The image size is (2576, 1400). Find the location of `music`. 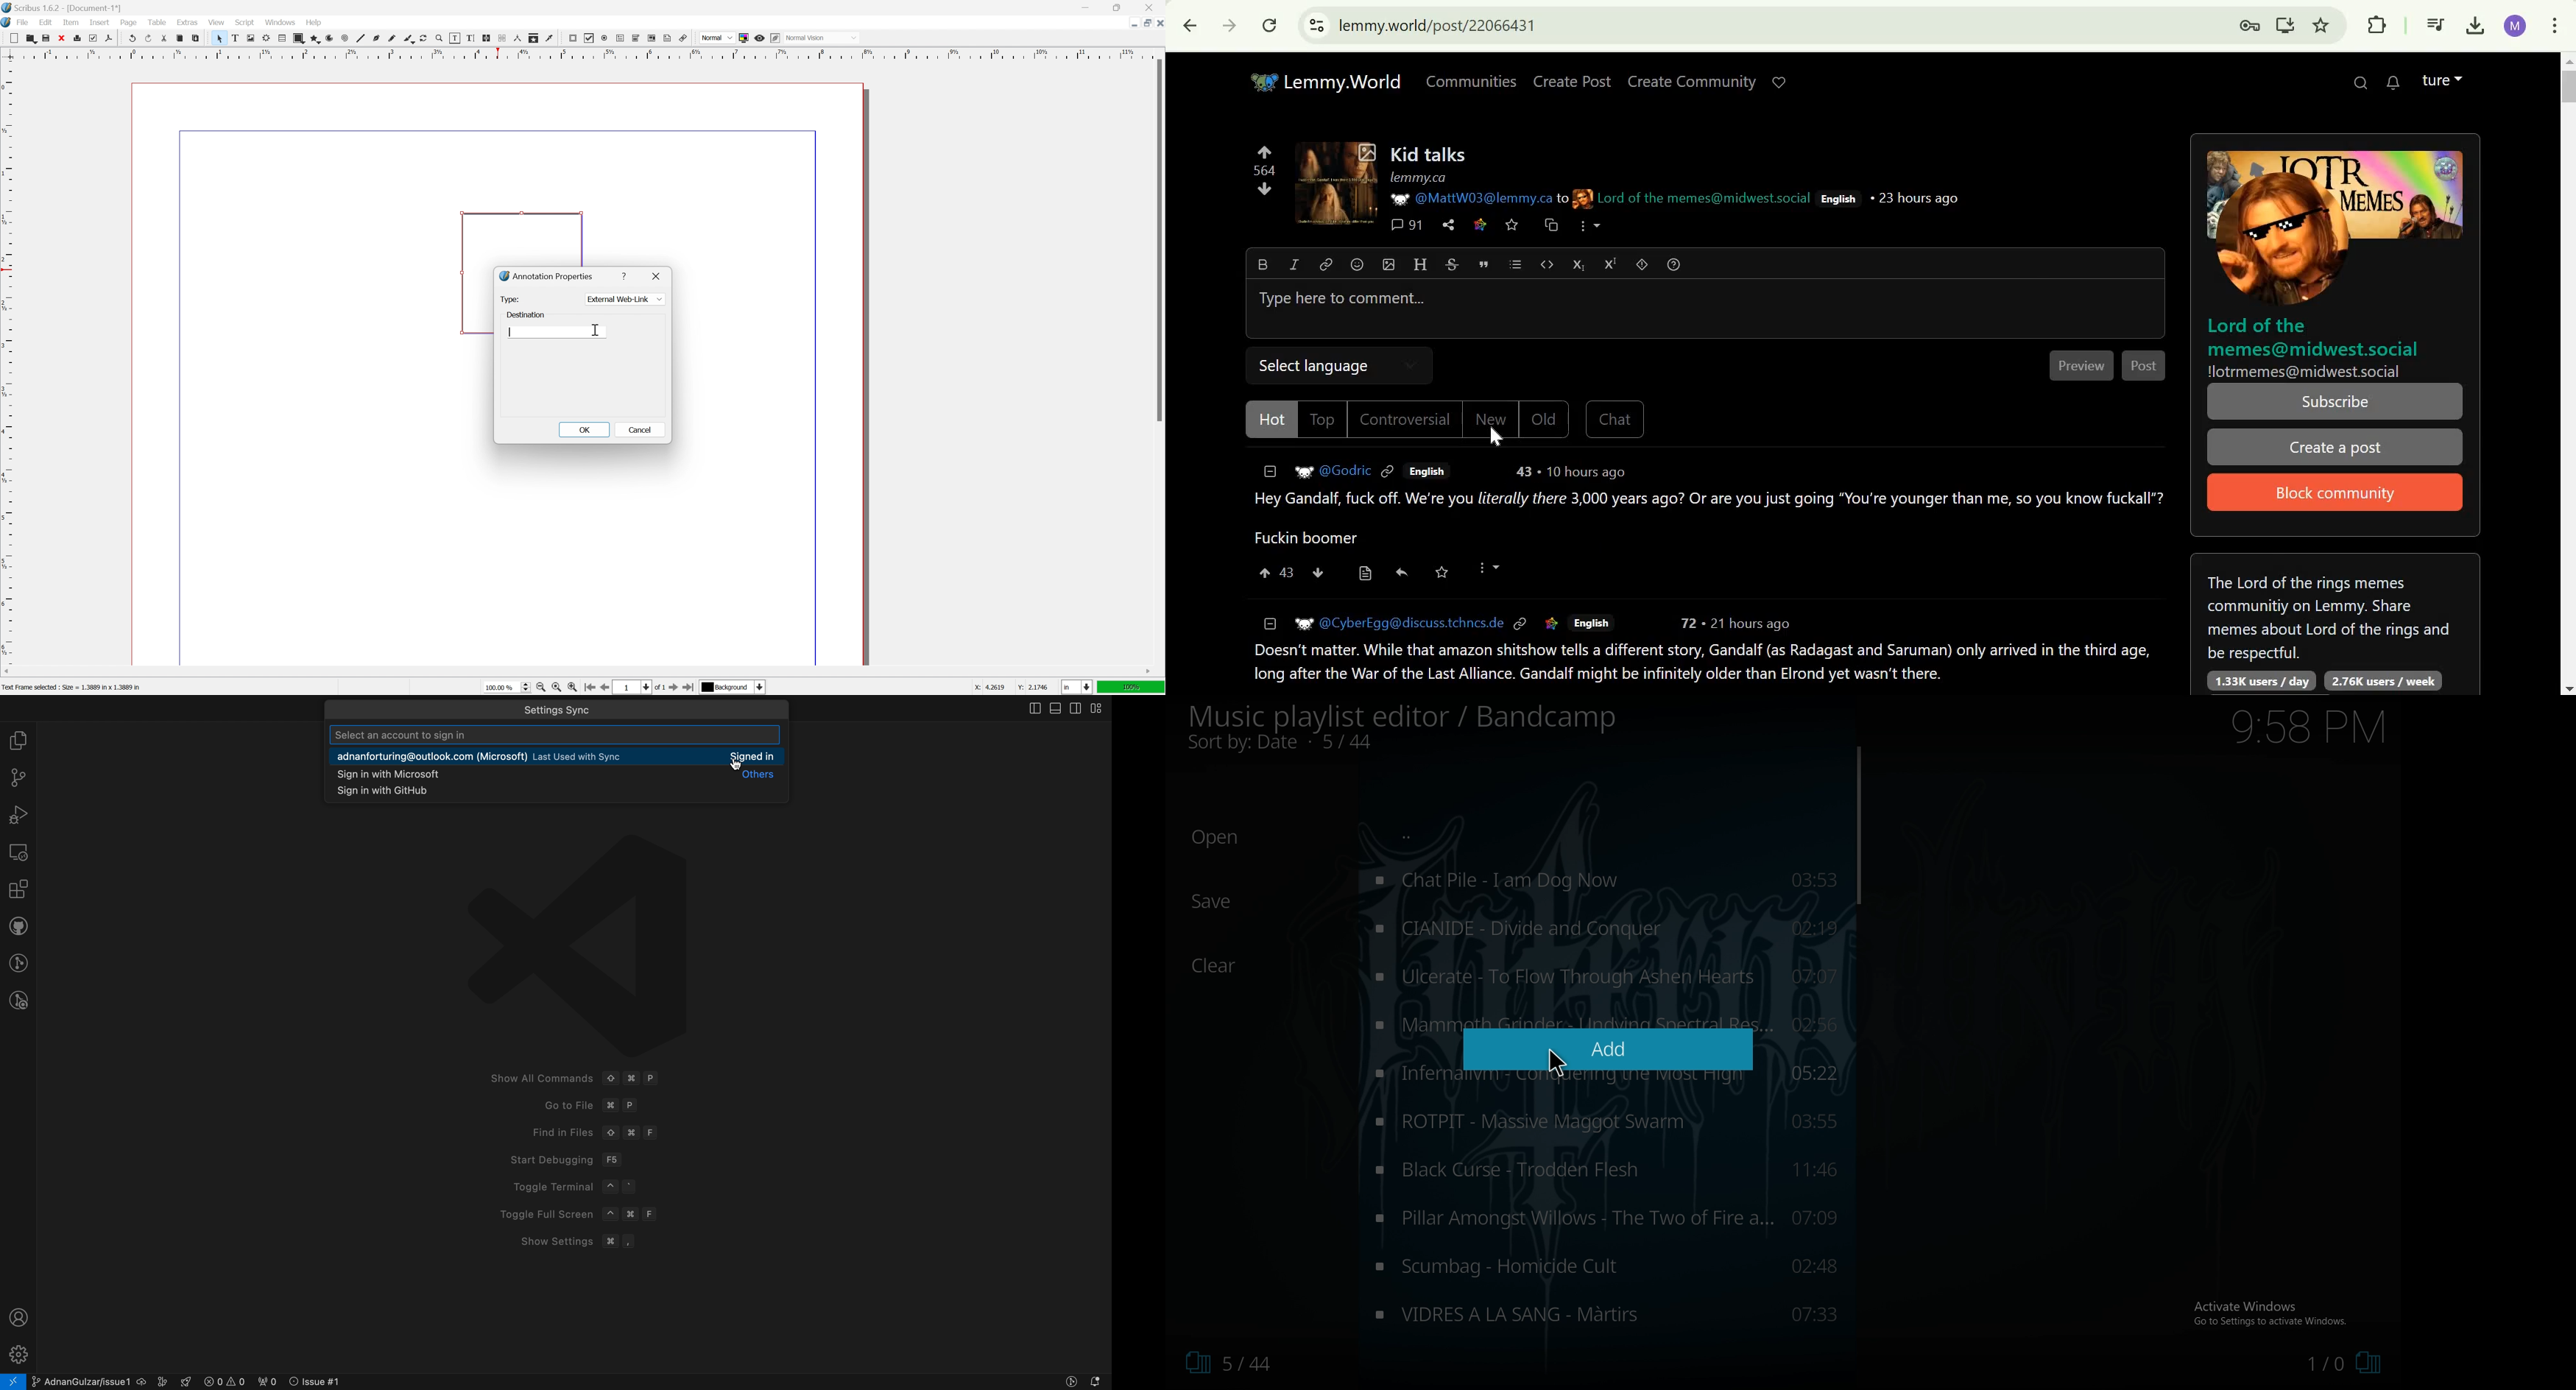

music is located at coordinates (1608, 976).